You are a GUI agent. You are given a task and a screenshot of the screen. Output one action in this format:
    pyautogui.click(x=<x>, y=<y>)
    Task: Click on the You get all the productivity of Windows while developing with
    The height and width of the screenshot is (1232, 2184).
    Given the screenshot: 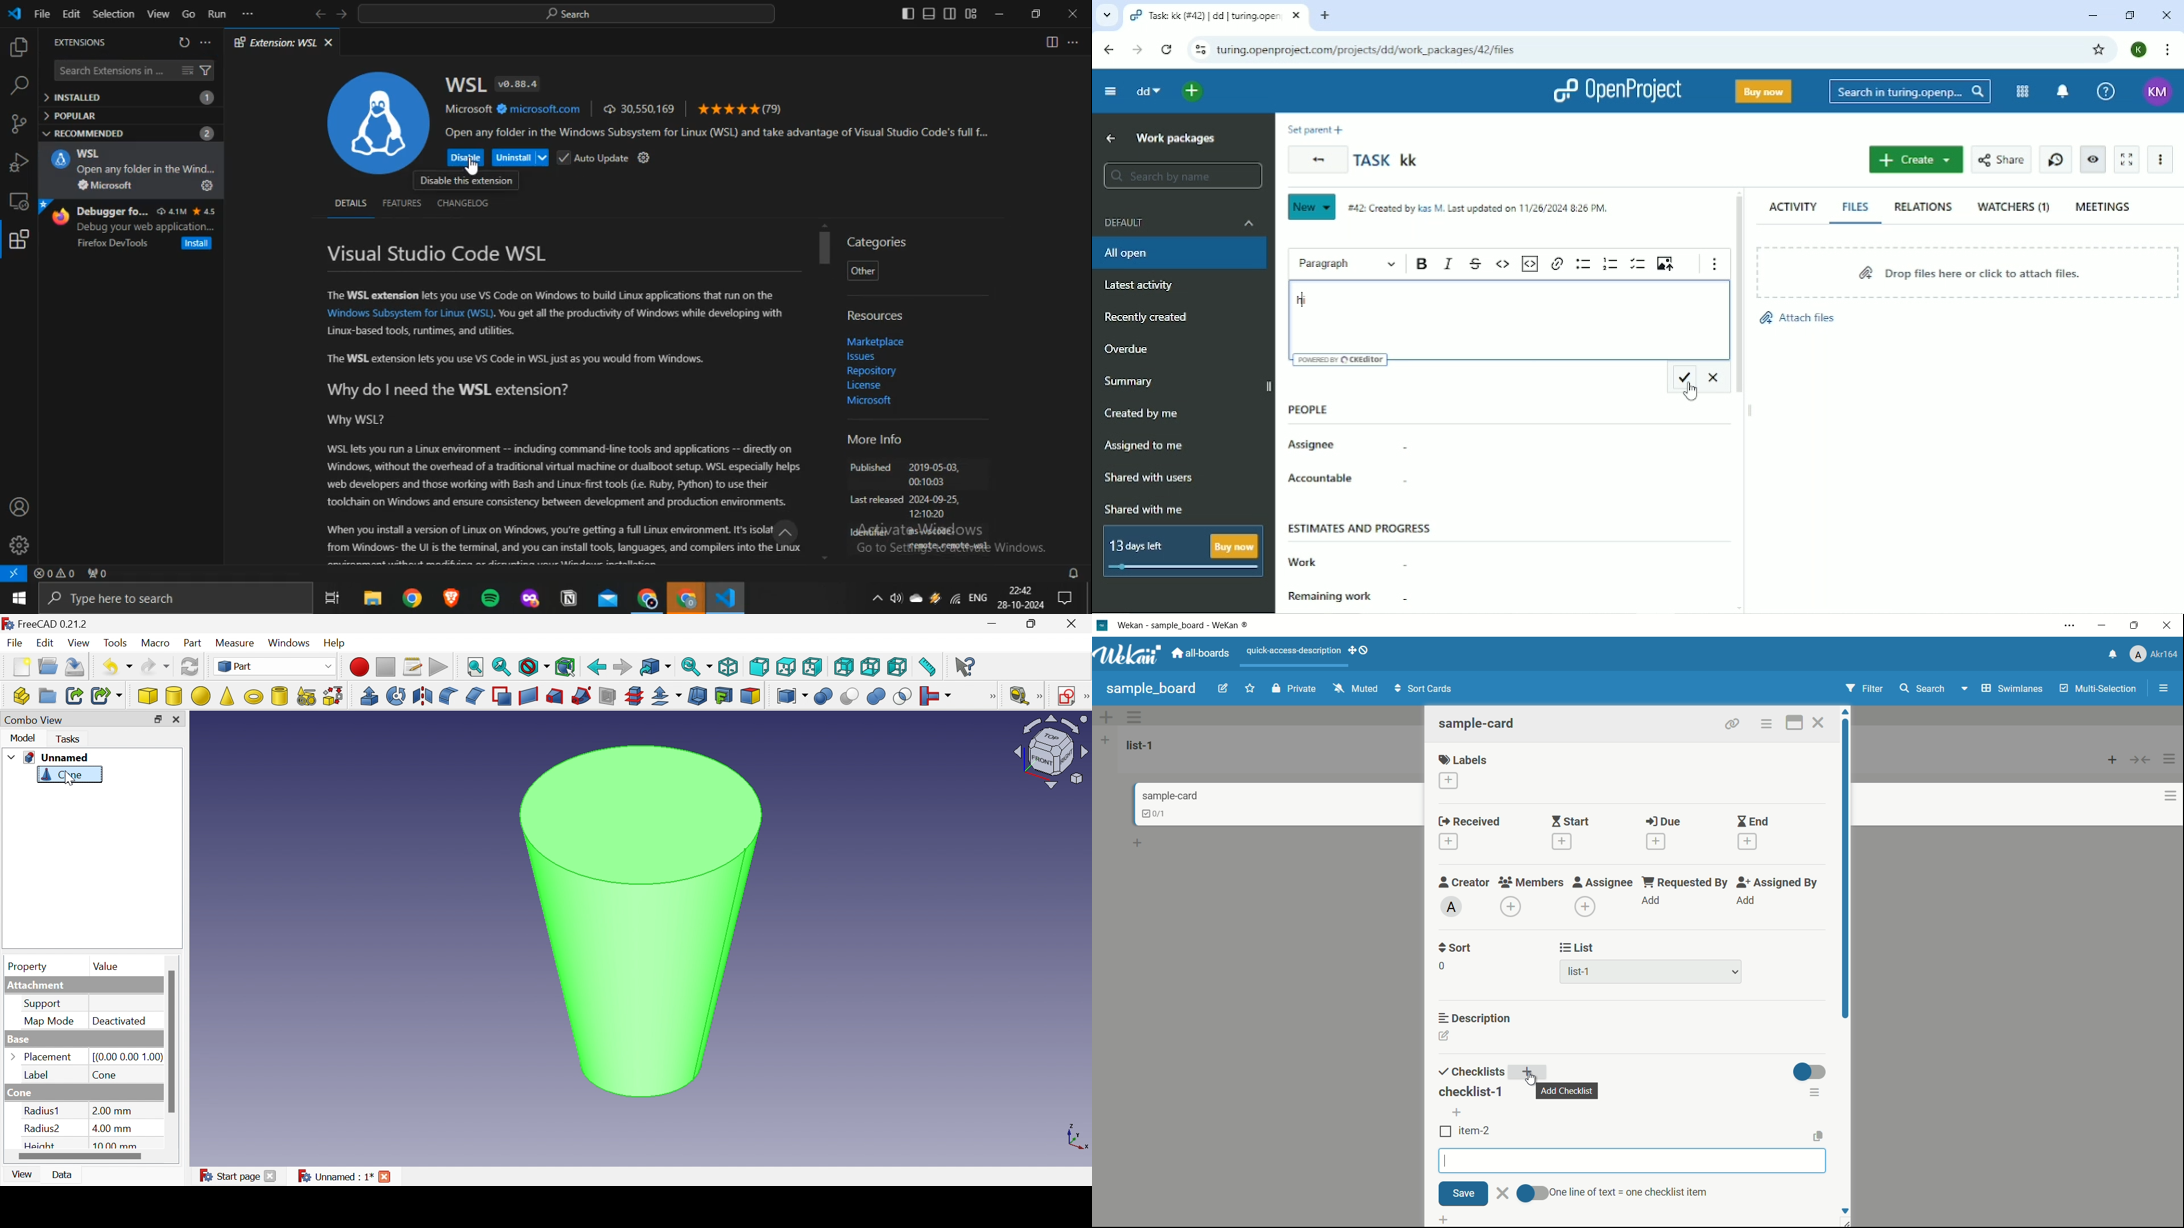 What is the action you would take?
    pyautogui.click(x=641, y=314)
    